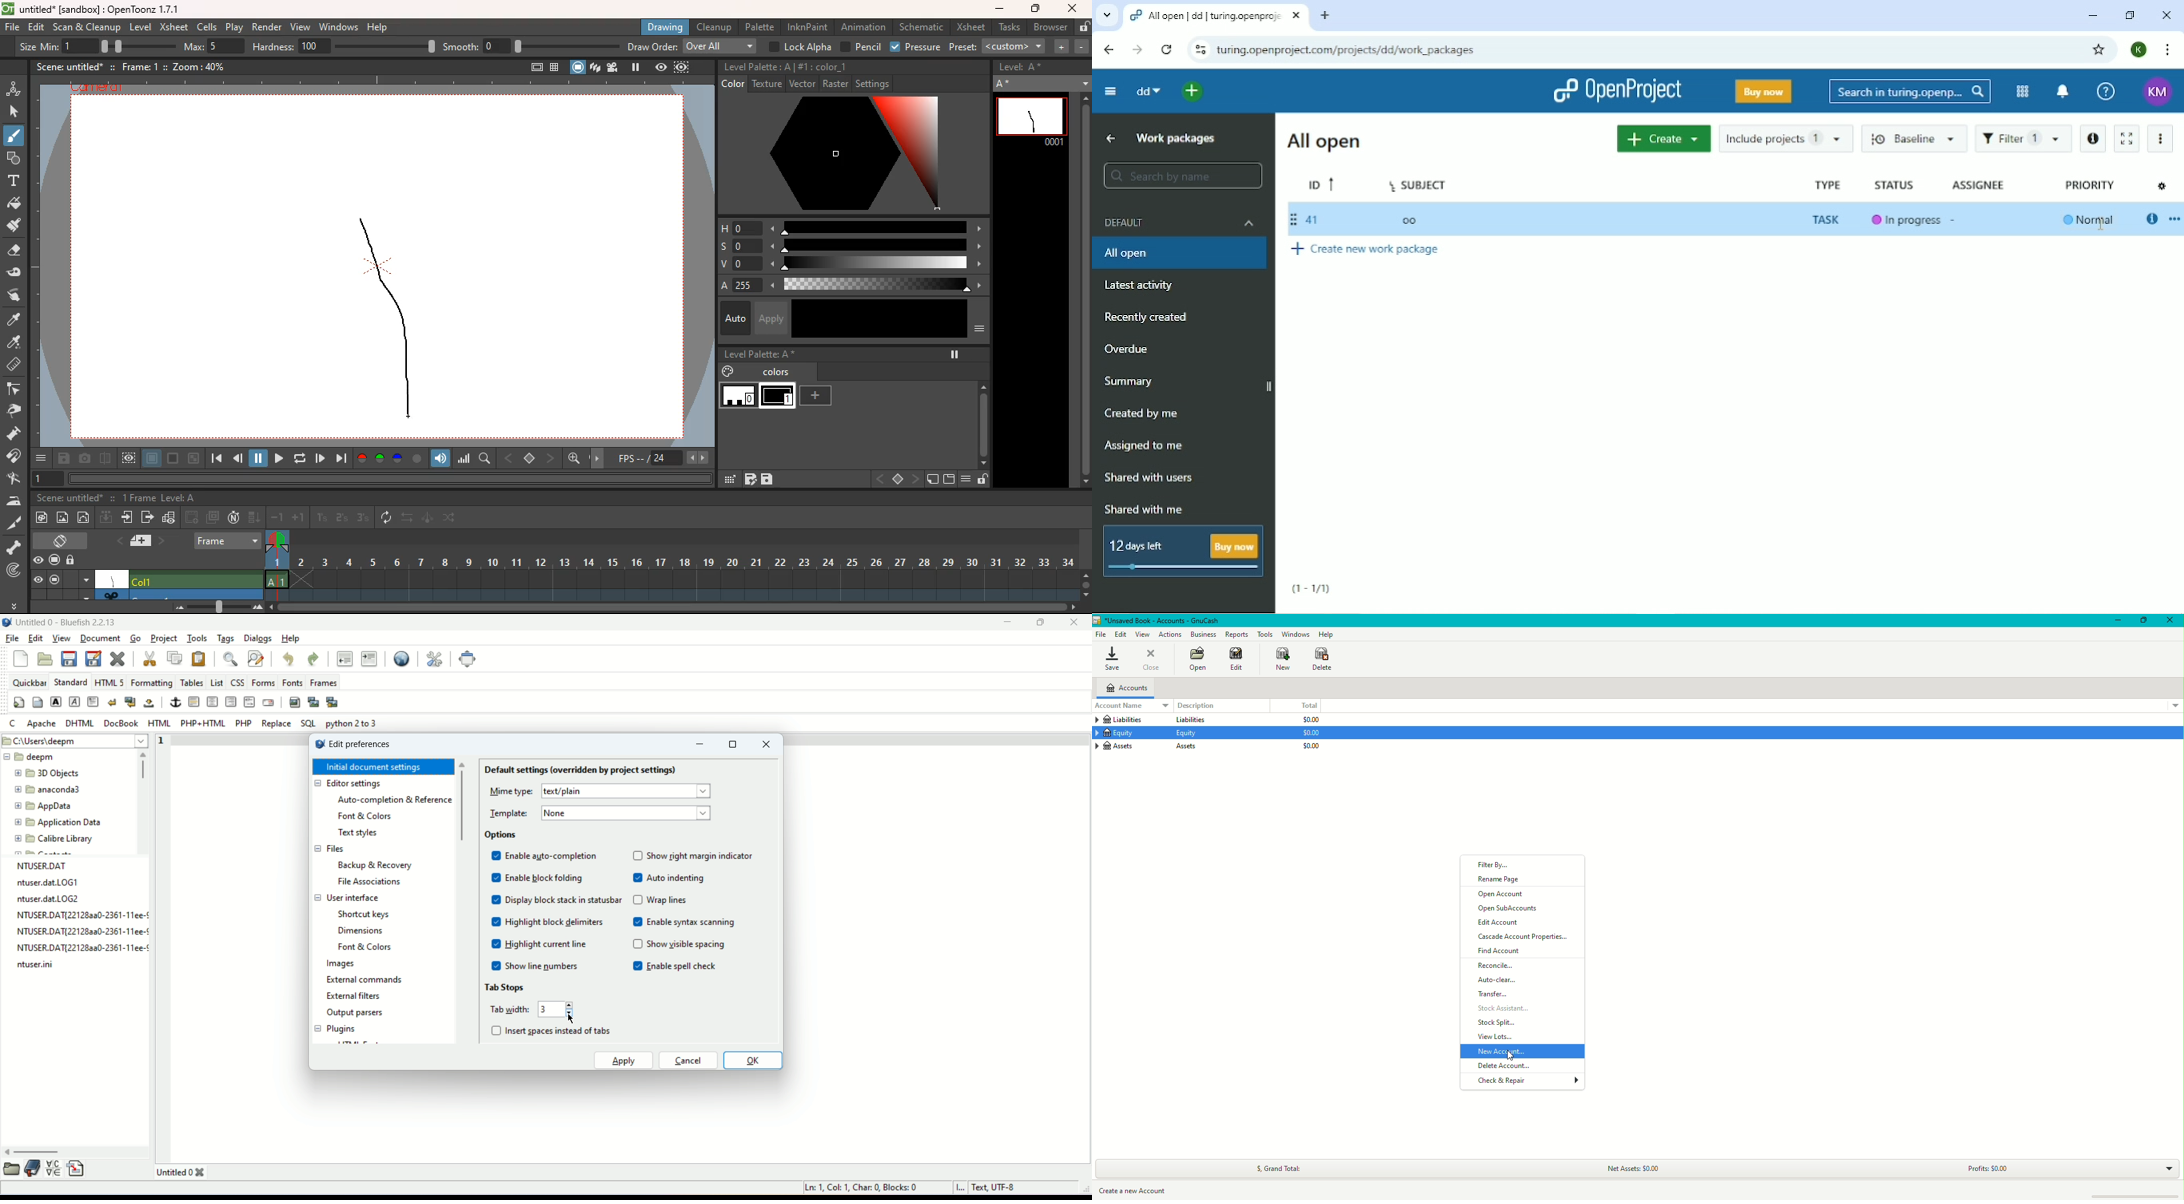 The width and height of the screenshot is (2184, 1204). Describe the element at coordinates (73, 702) in the screenshot. I see `emphasis` at that location.